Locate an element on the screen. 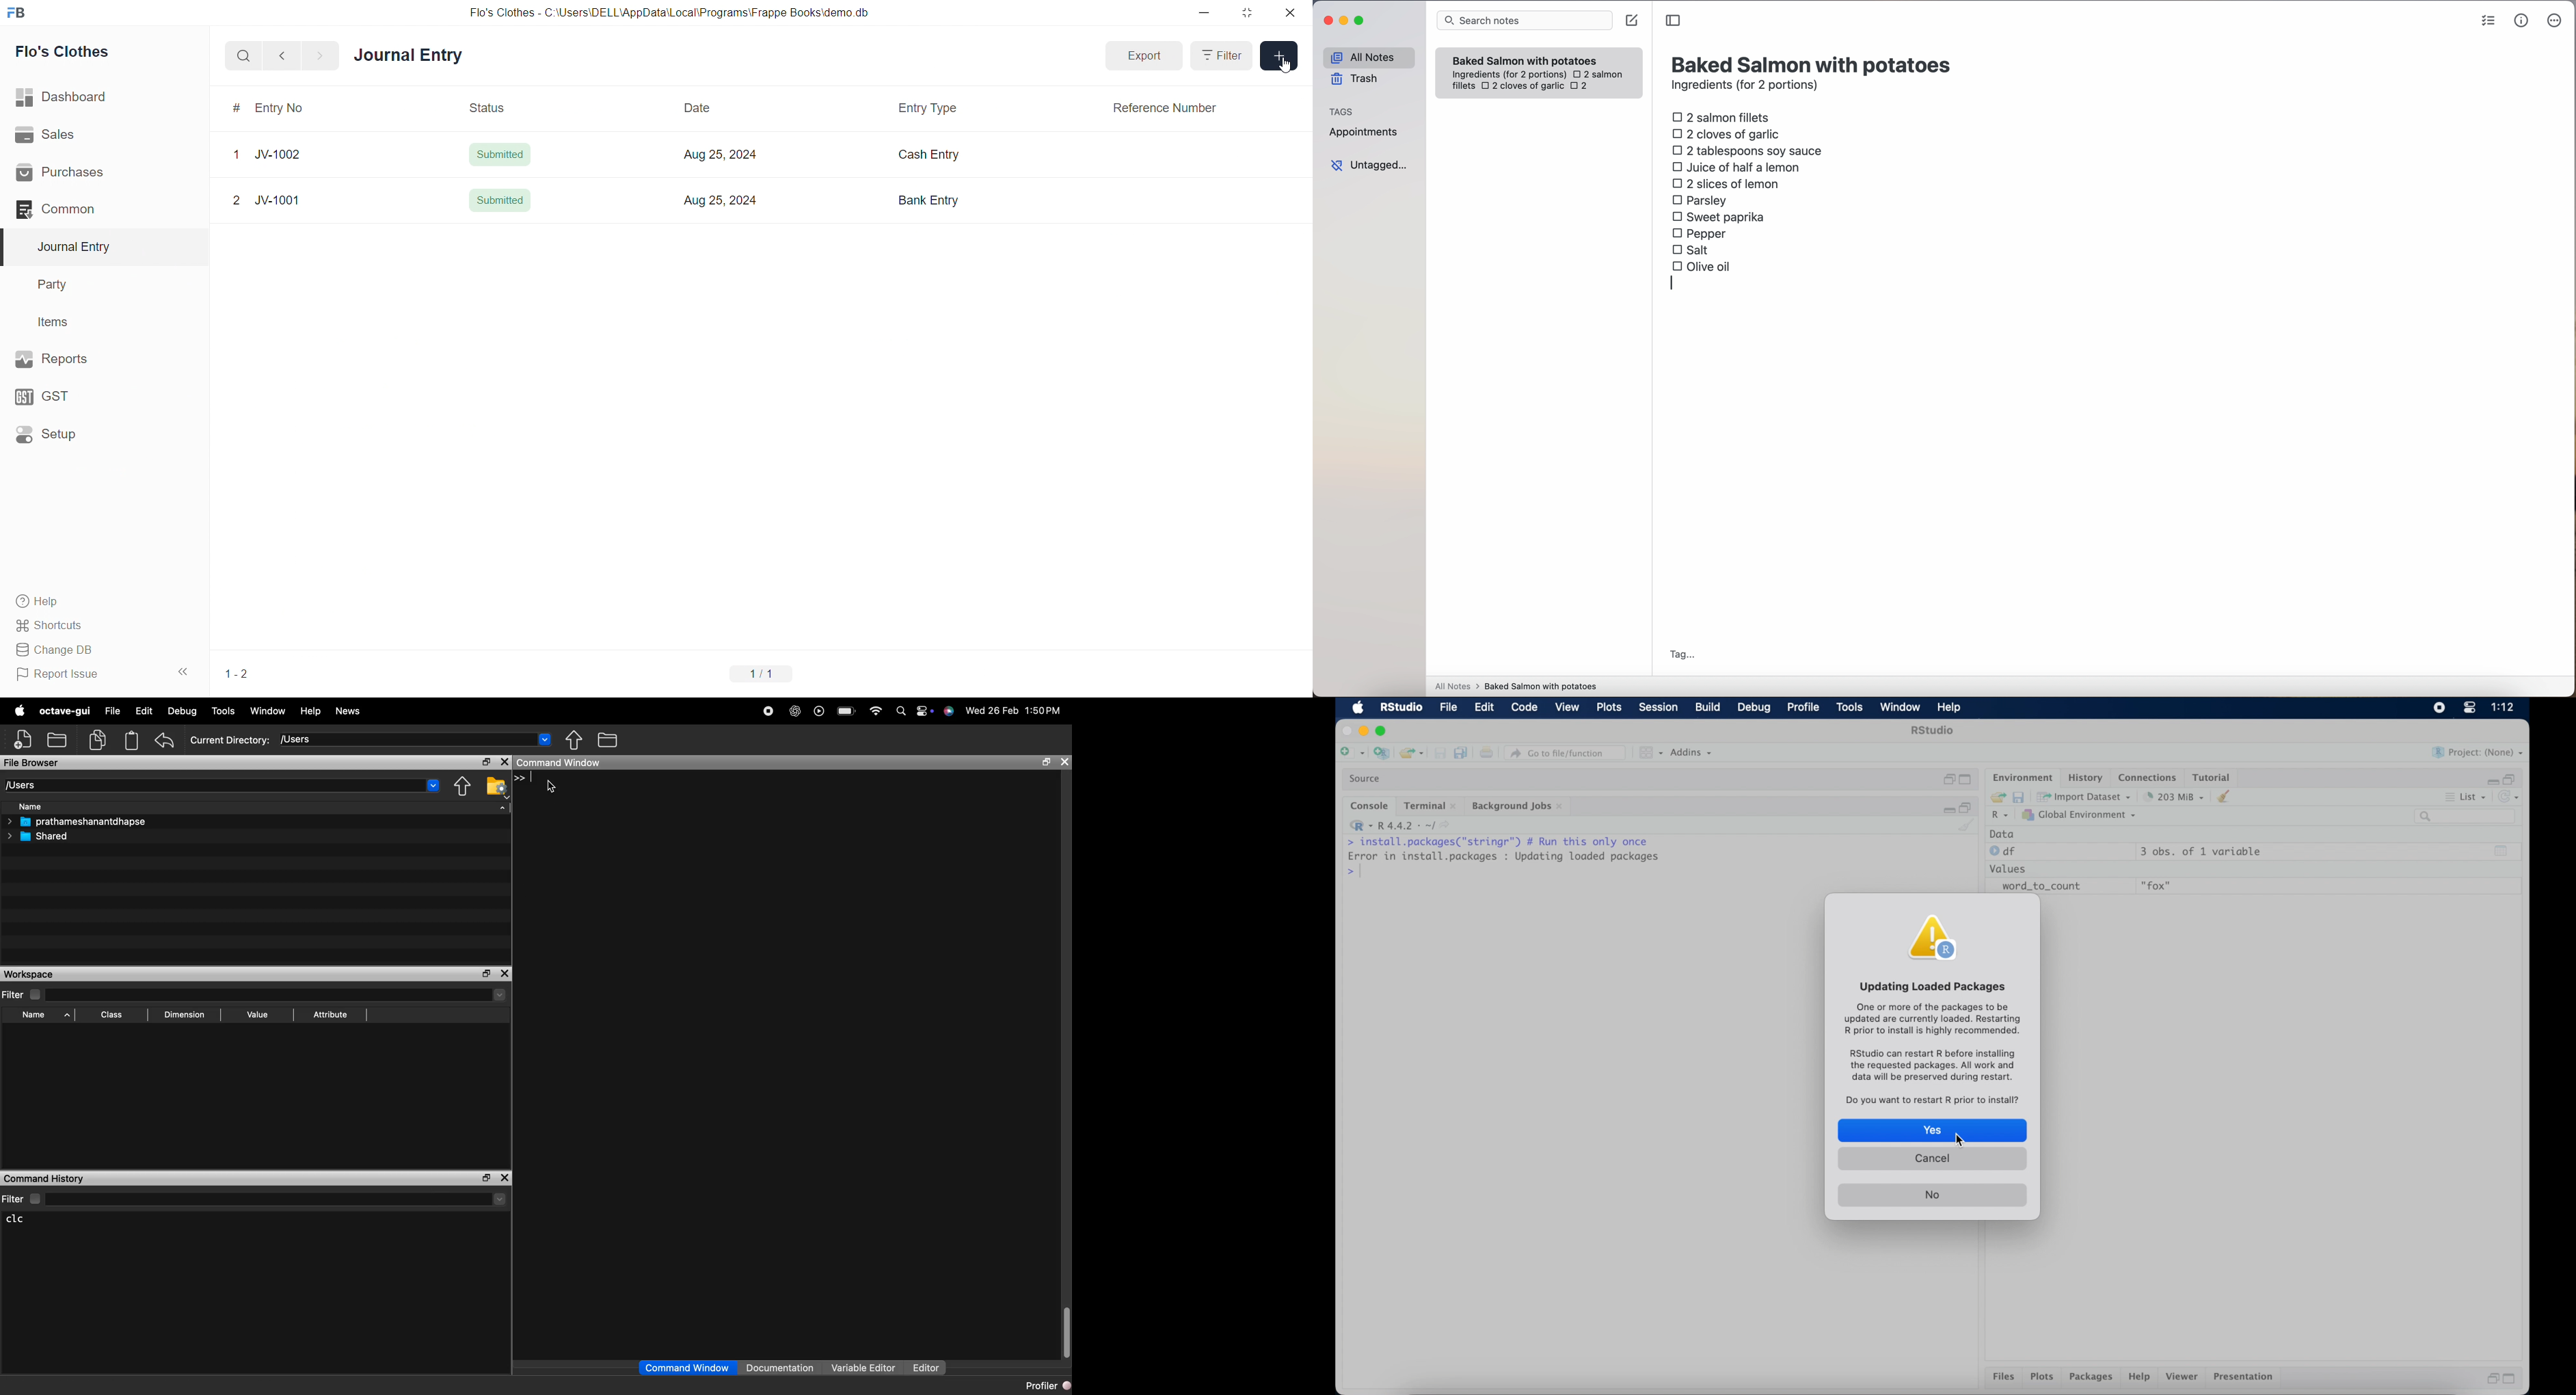  Purchases is located at coordinates (98, 173).